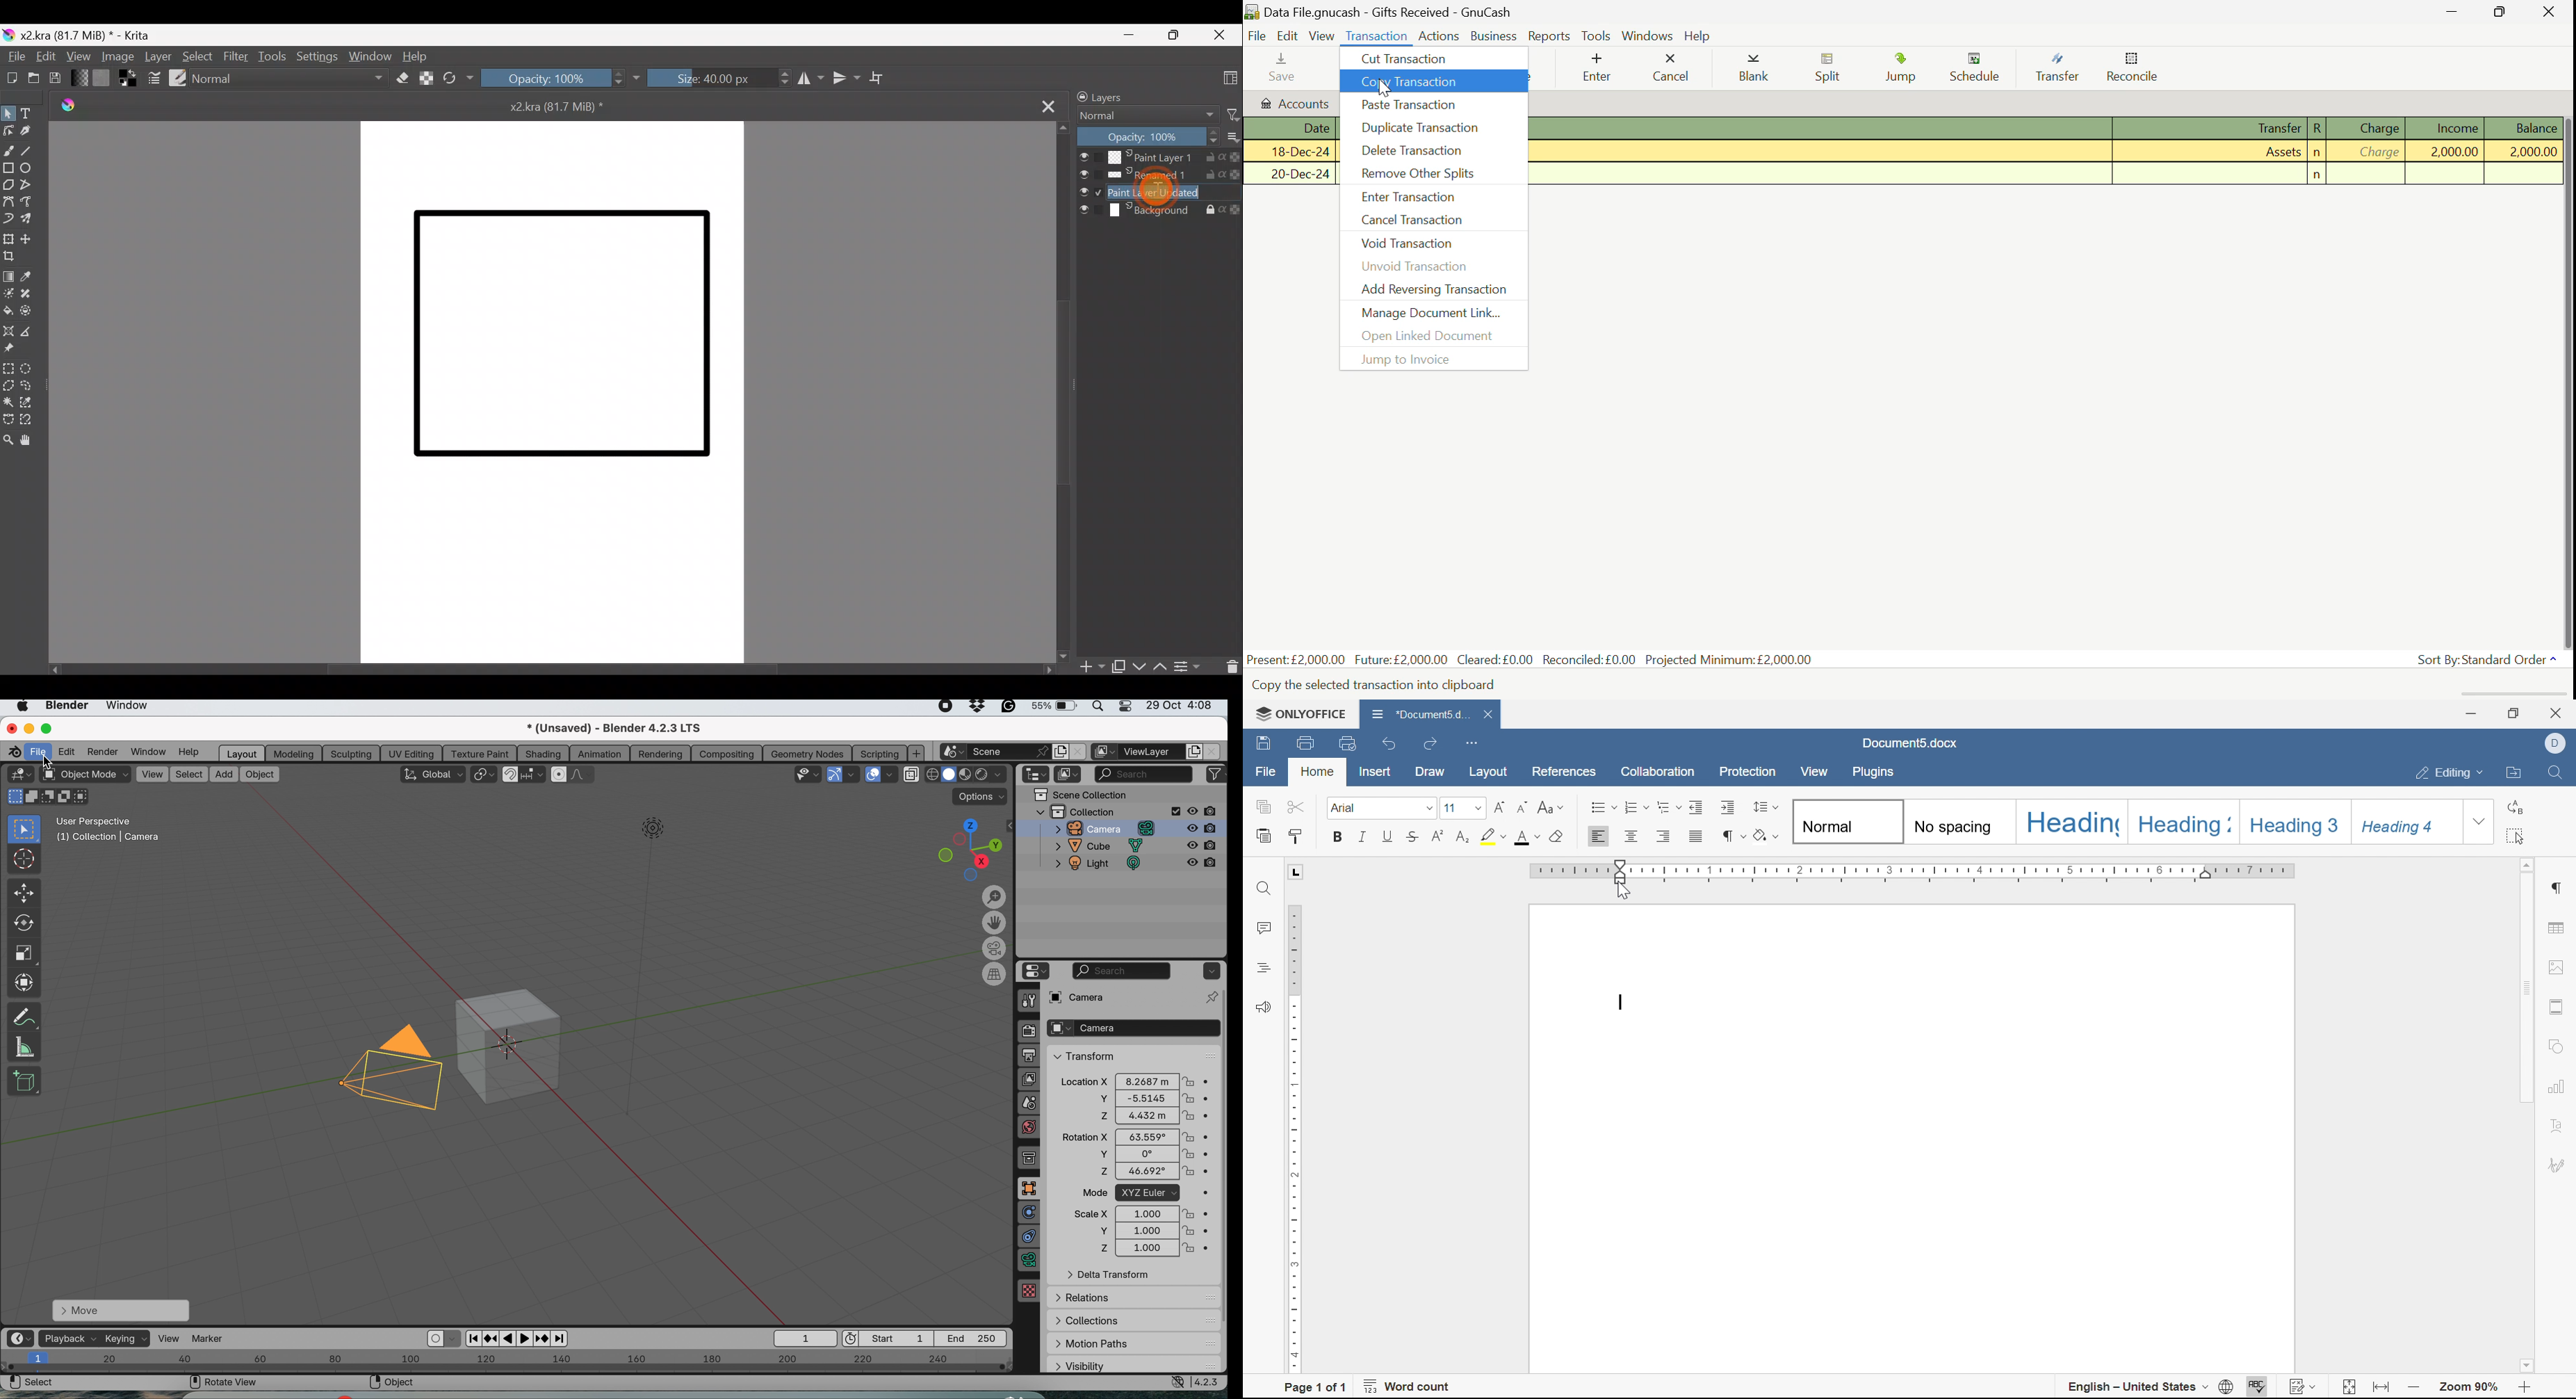 This screenshot has width=2576, height=1400. What do you see at coordinates (1439, 835) in the screenshot?
I see `superscript` at bounding box center [1439, 835].